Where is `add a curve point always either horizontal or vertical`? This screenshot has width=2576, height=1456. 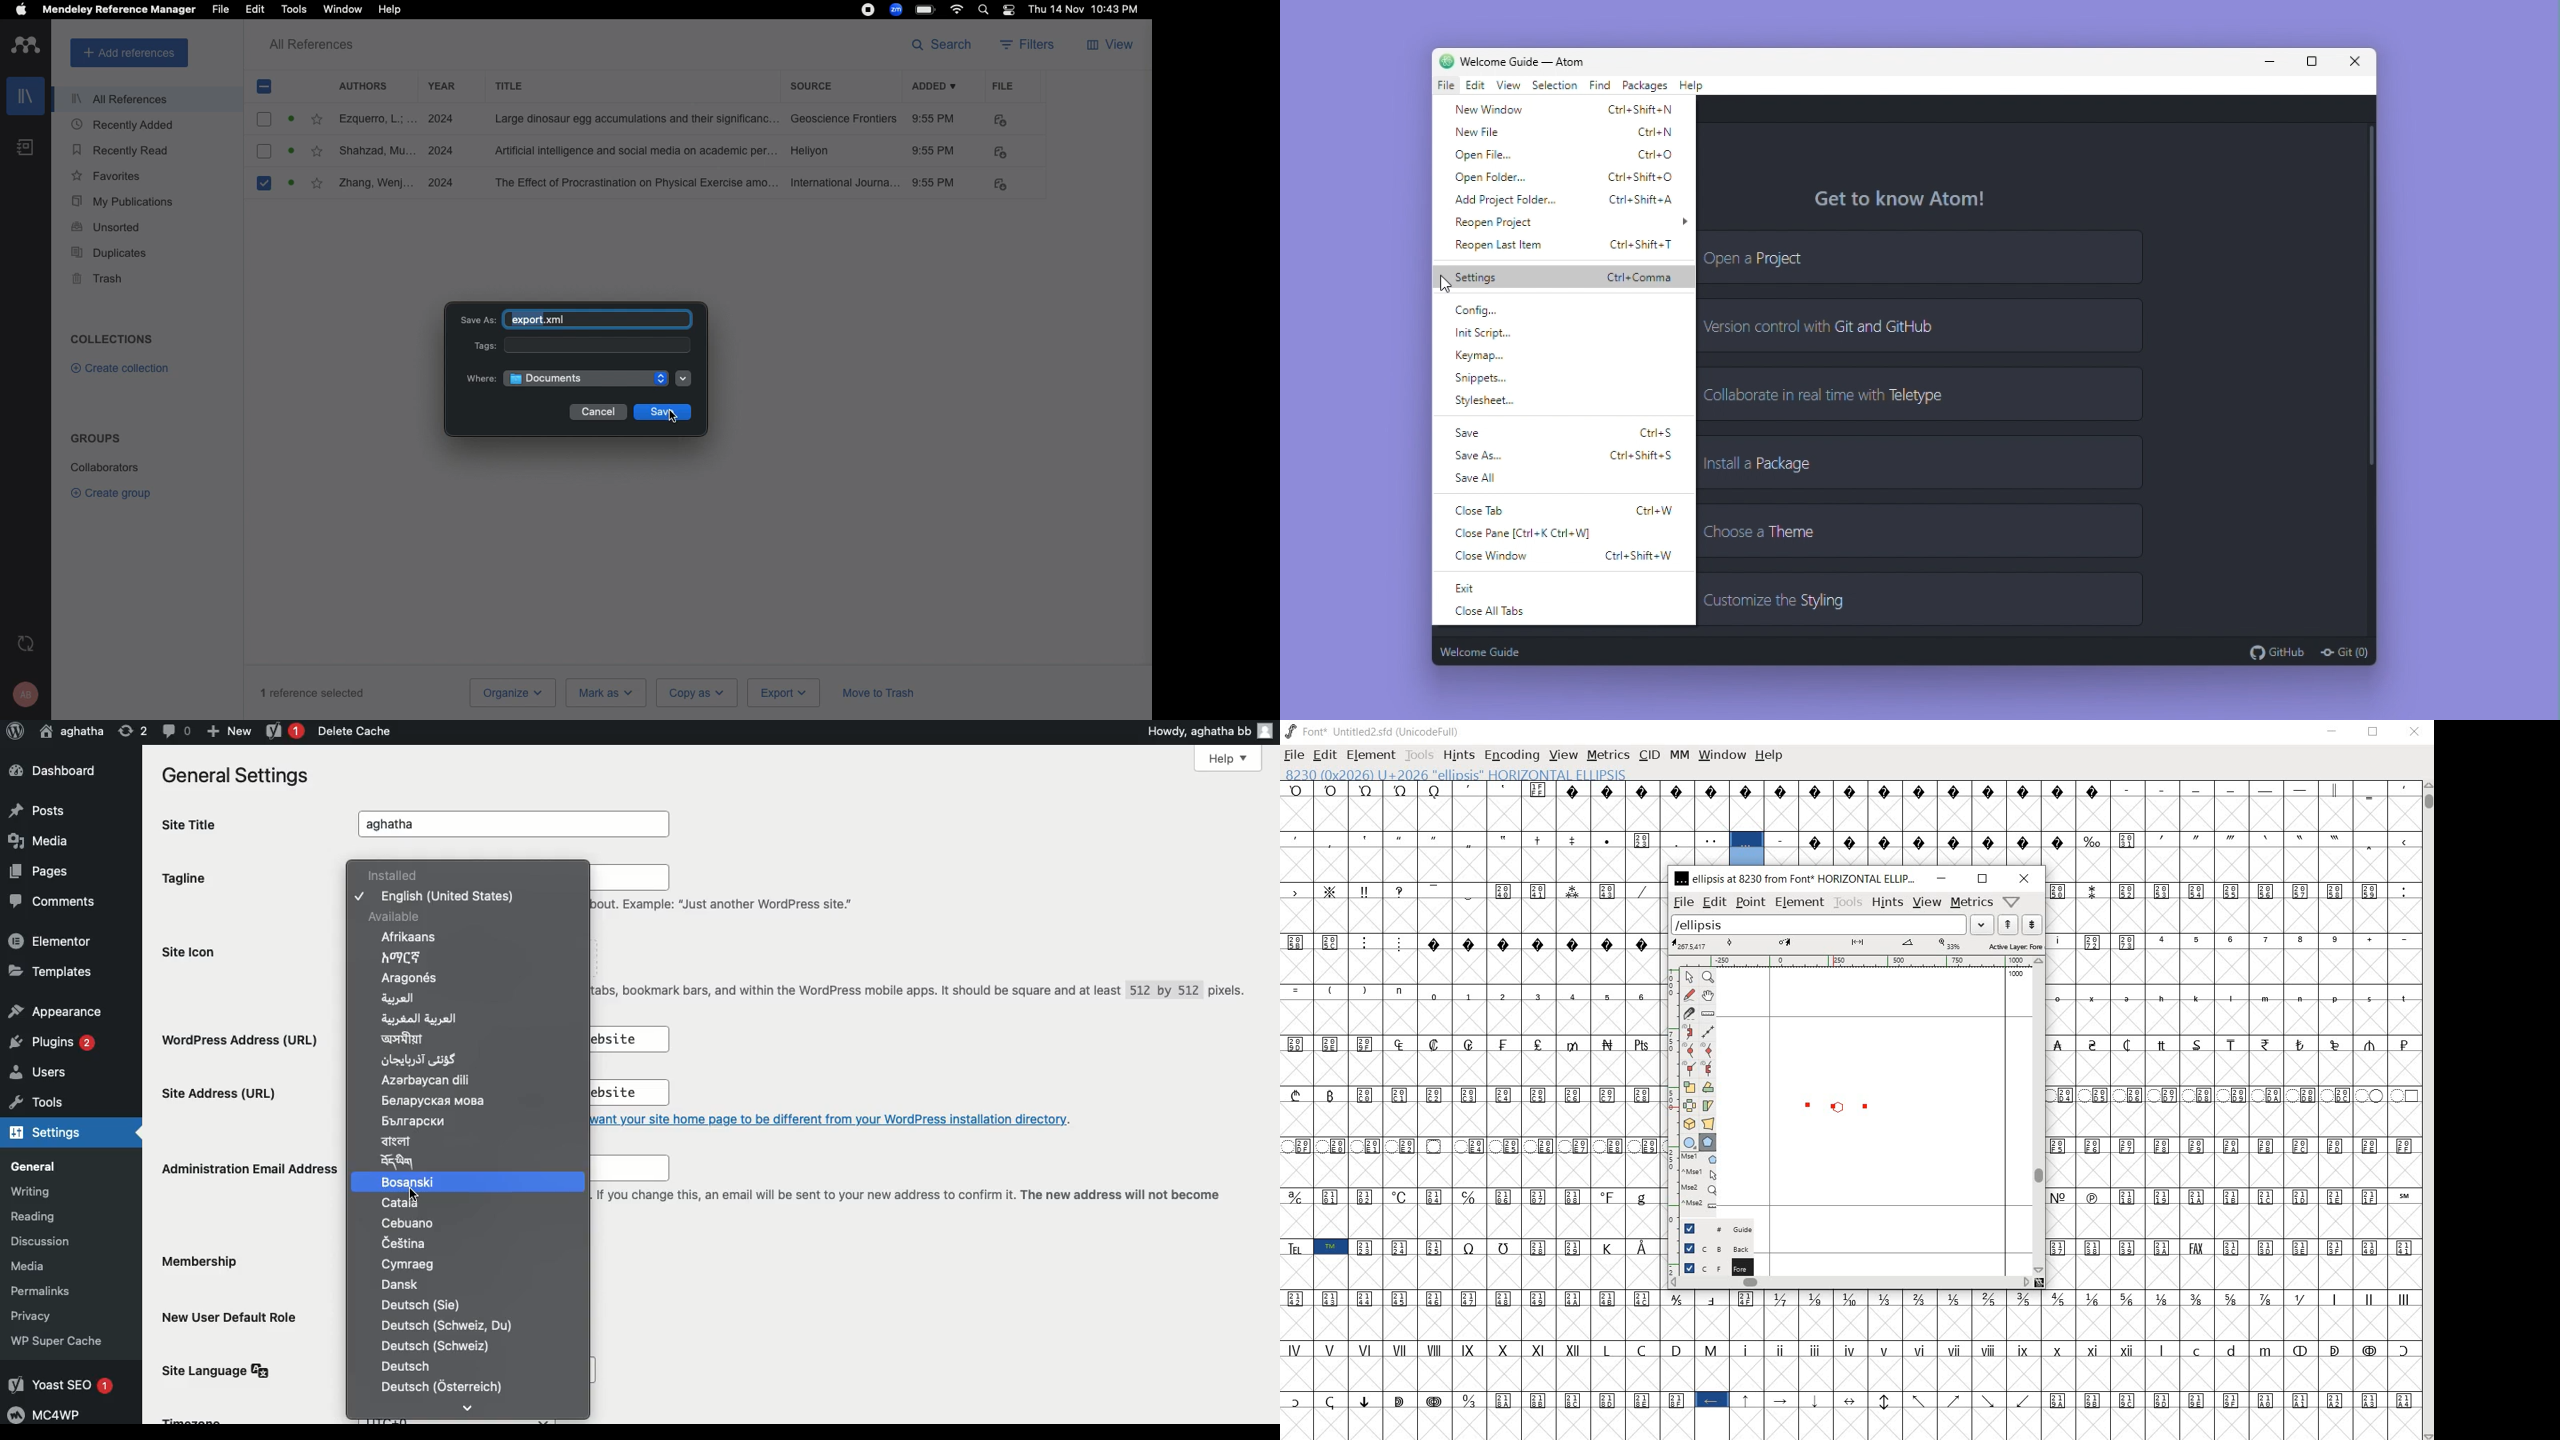 add a curve point always either horizontal or vertical is located at coordinates (1709, 1049).